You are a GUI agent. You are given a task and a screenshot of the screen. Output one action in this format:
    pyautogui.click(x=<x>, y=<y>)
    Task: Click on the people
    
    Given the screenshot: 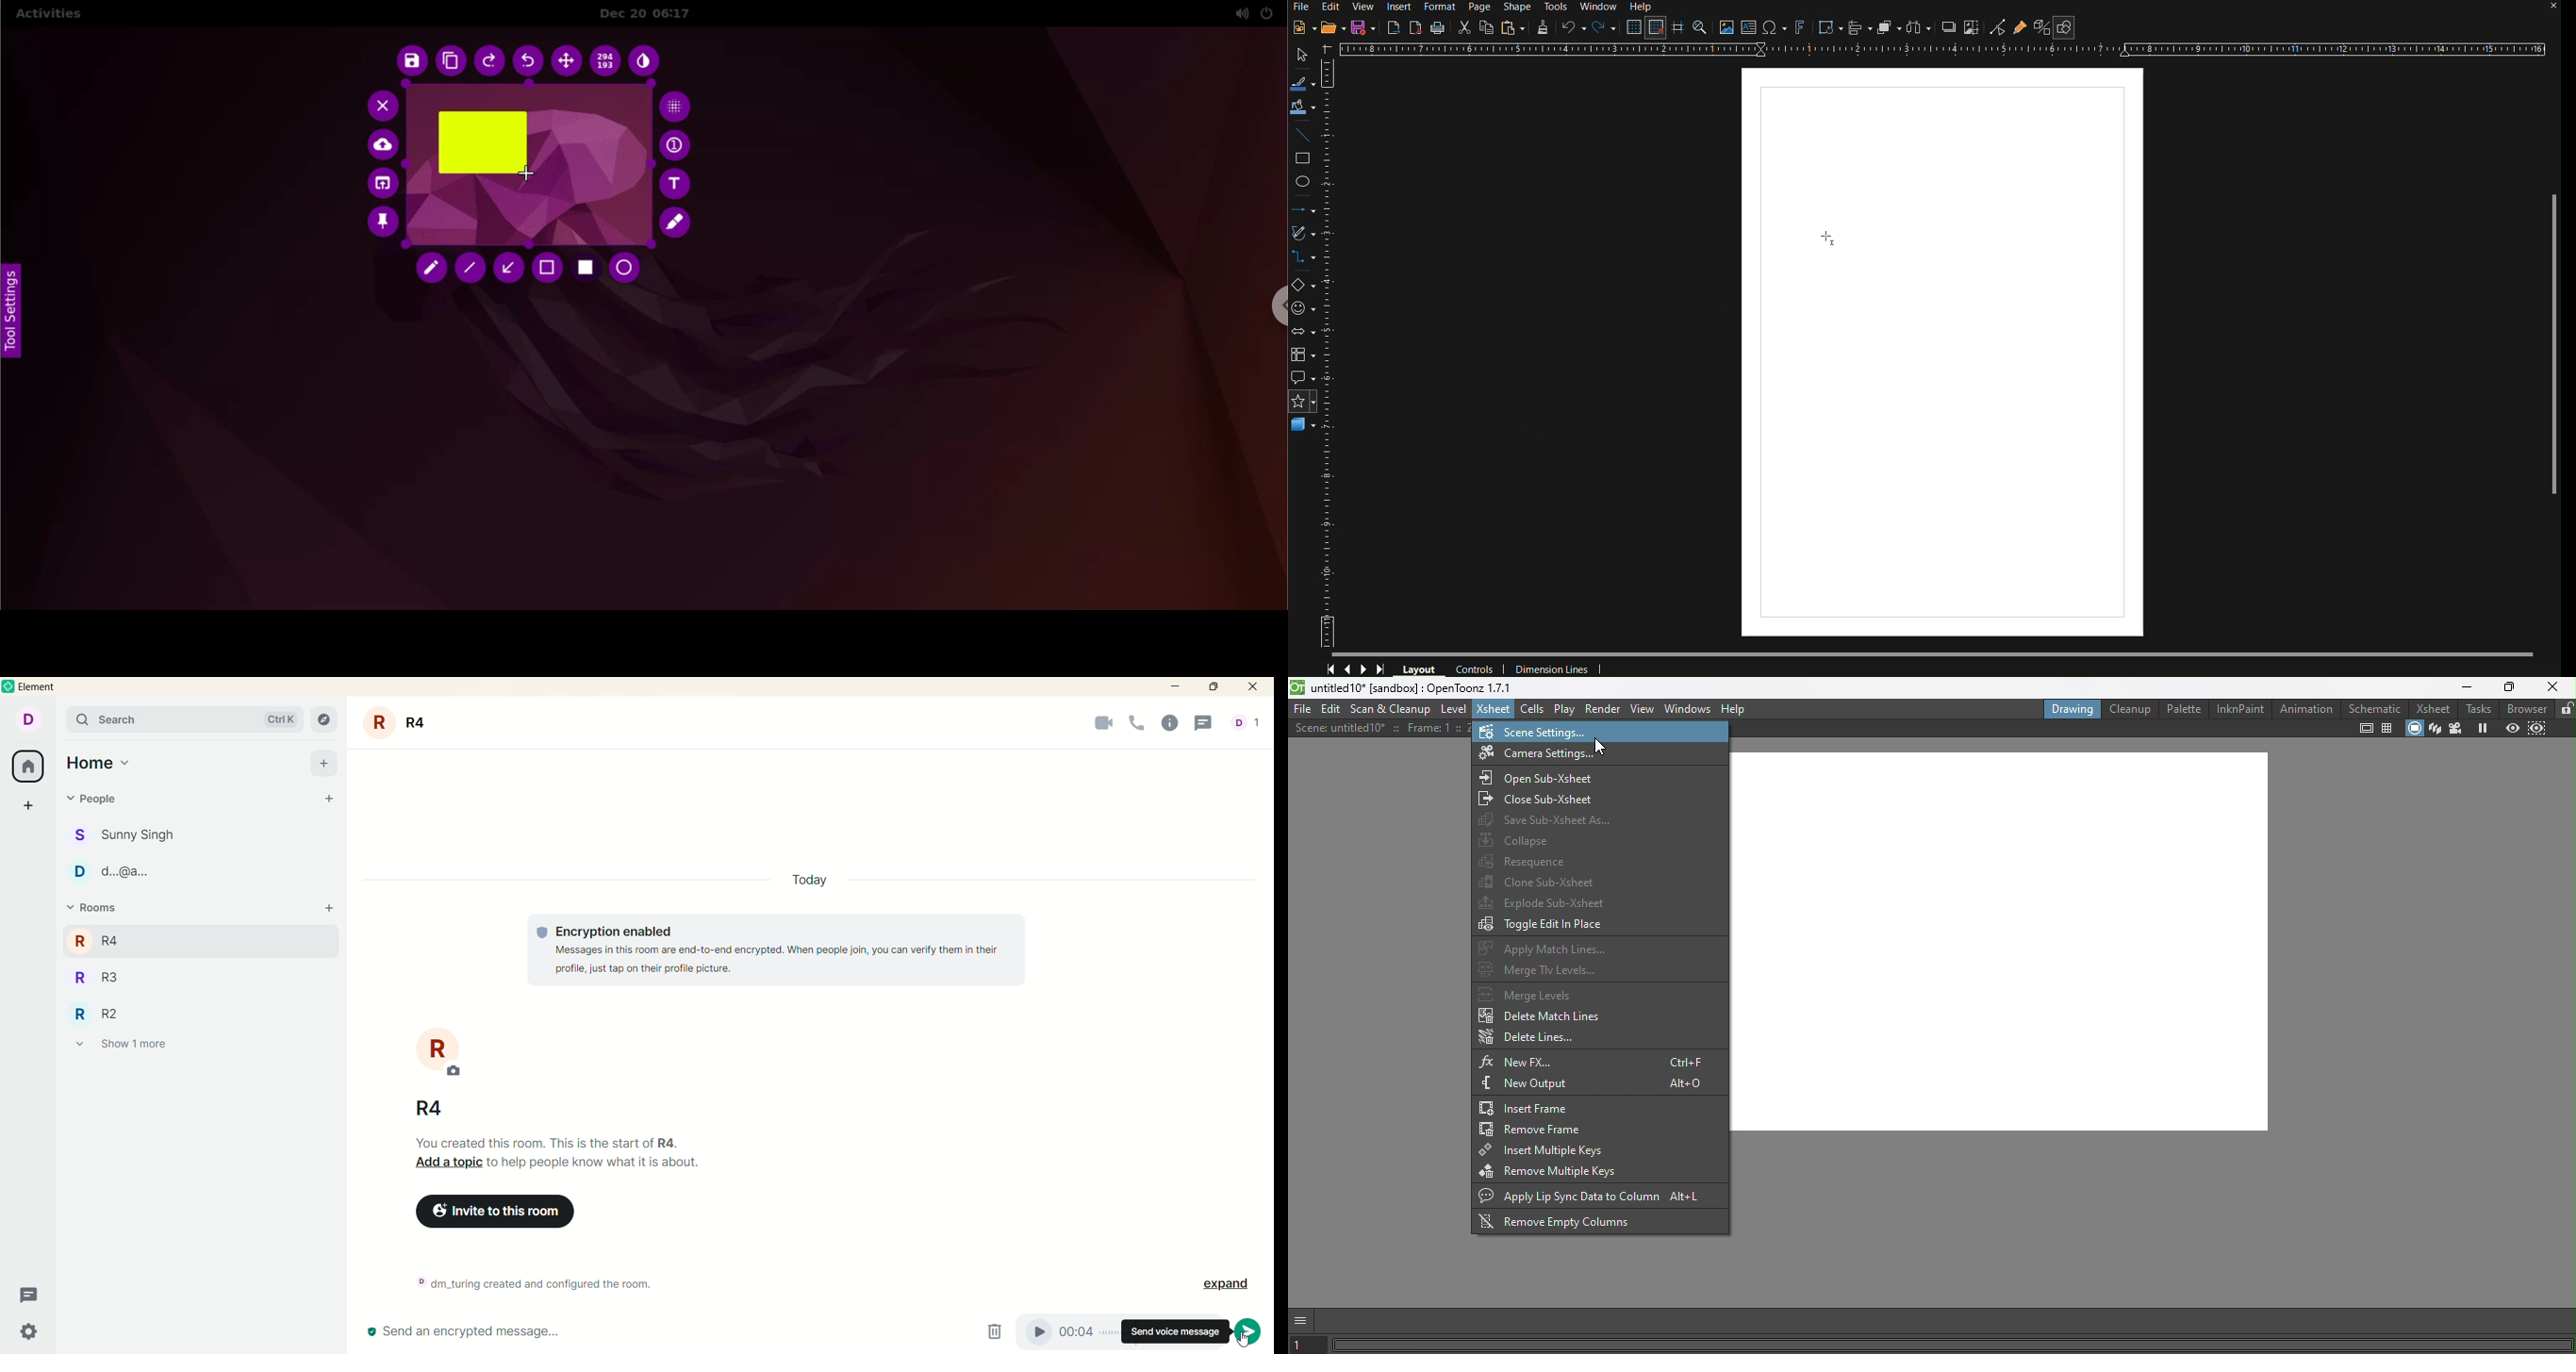 What is the action you would take?
    pyautogui.click(x=135, y=875)
    